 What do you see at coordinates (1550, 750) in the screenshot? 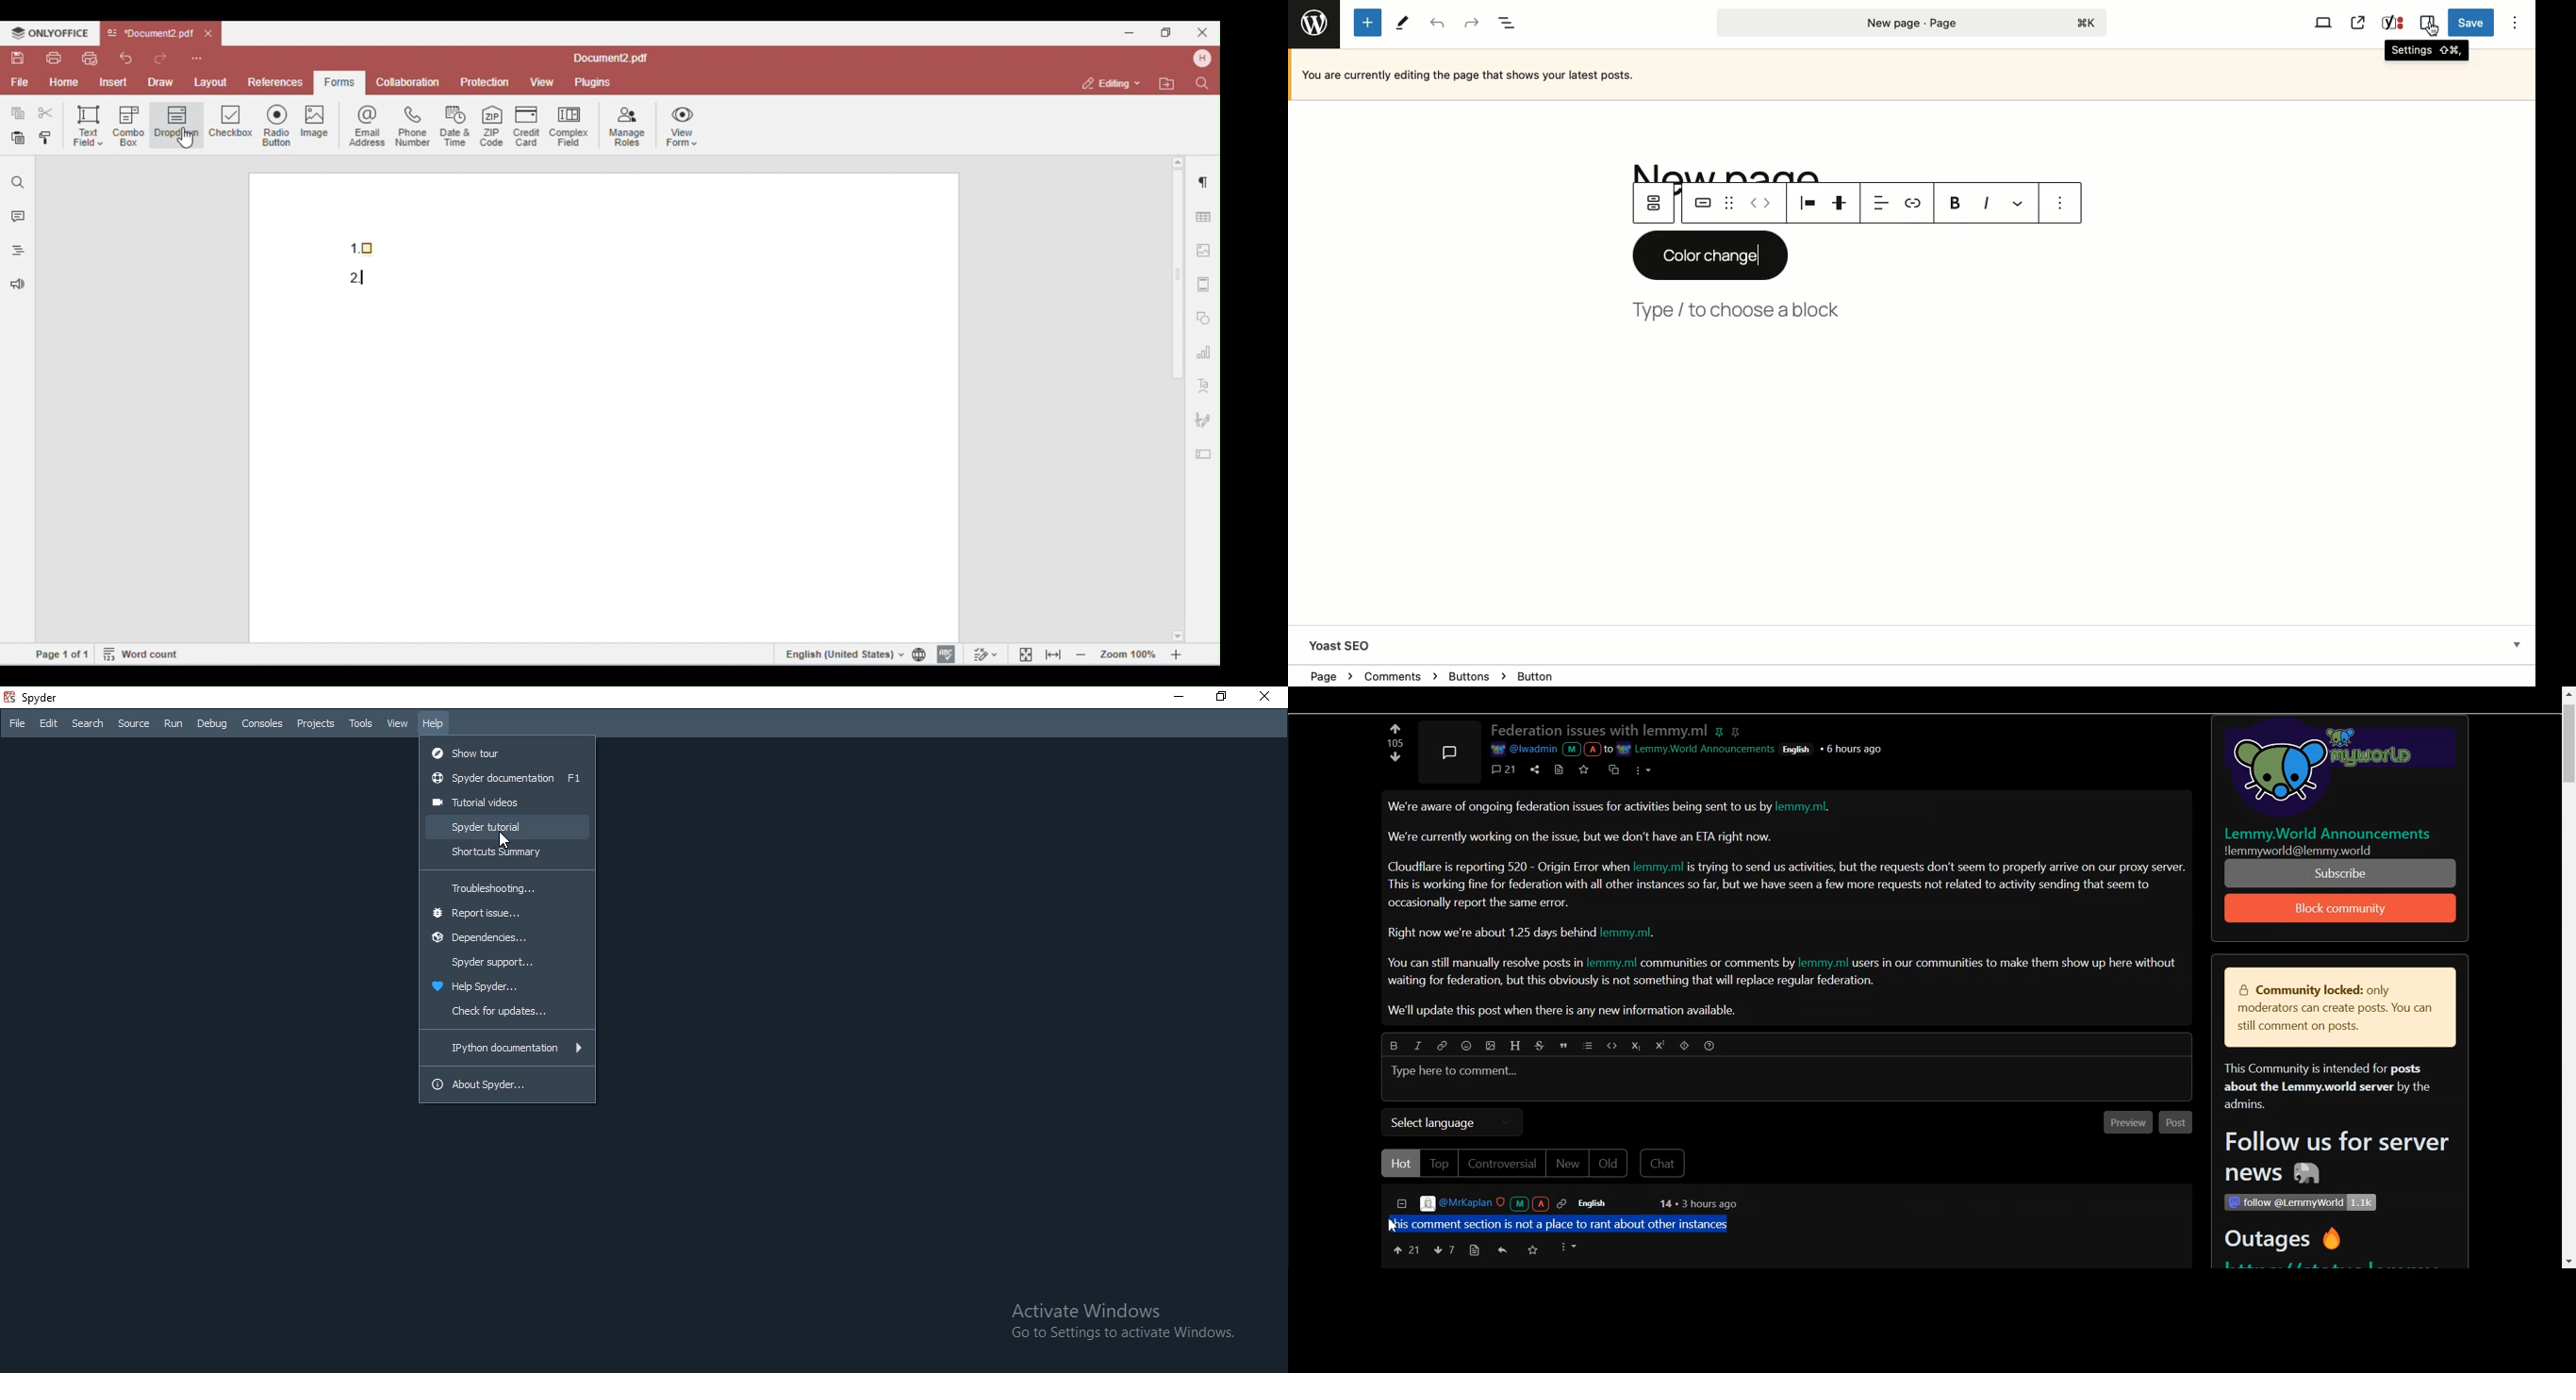
I see `a @iwaamin` at bounding box center [1550, 750].